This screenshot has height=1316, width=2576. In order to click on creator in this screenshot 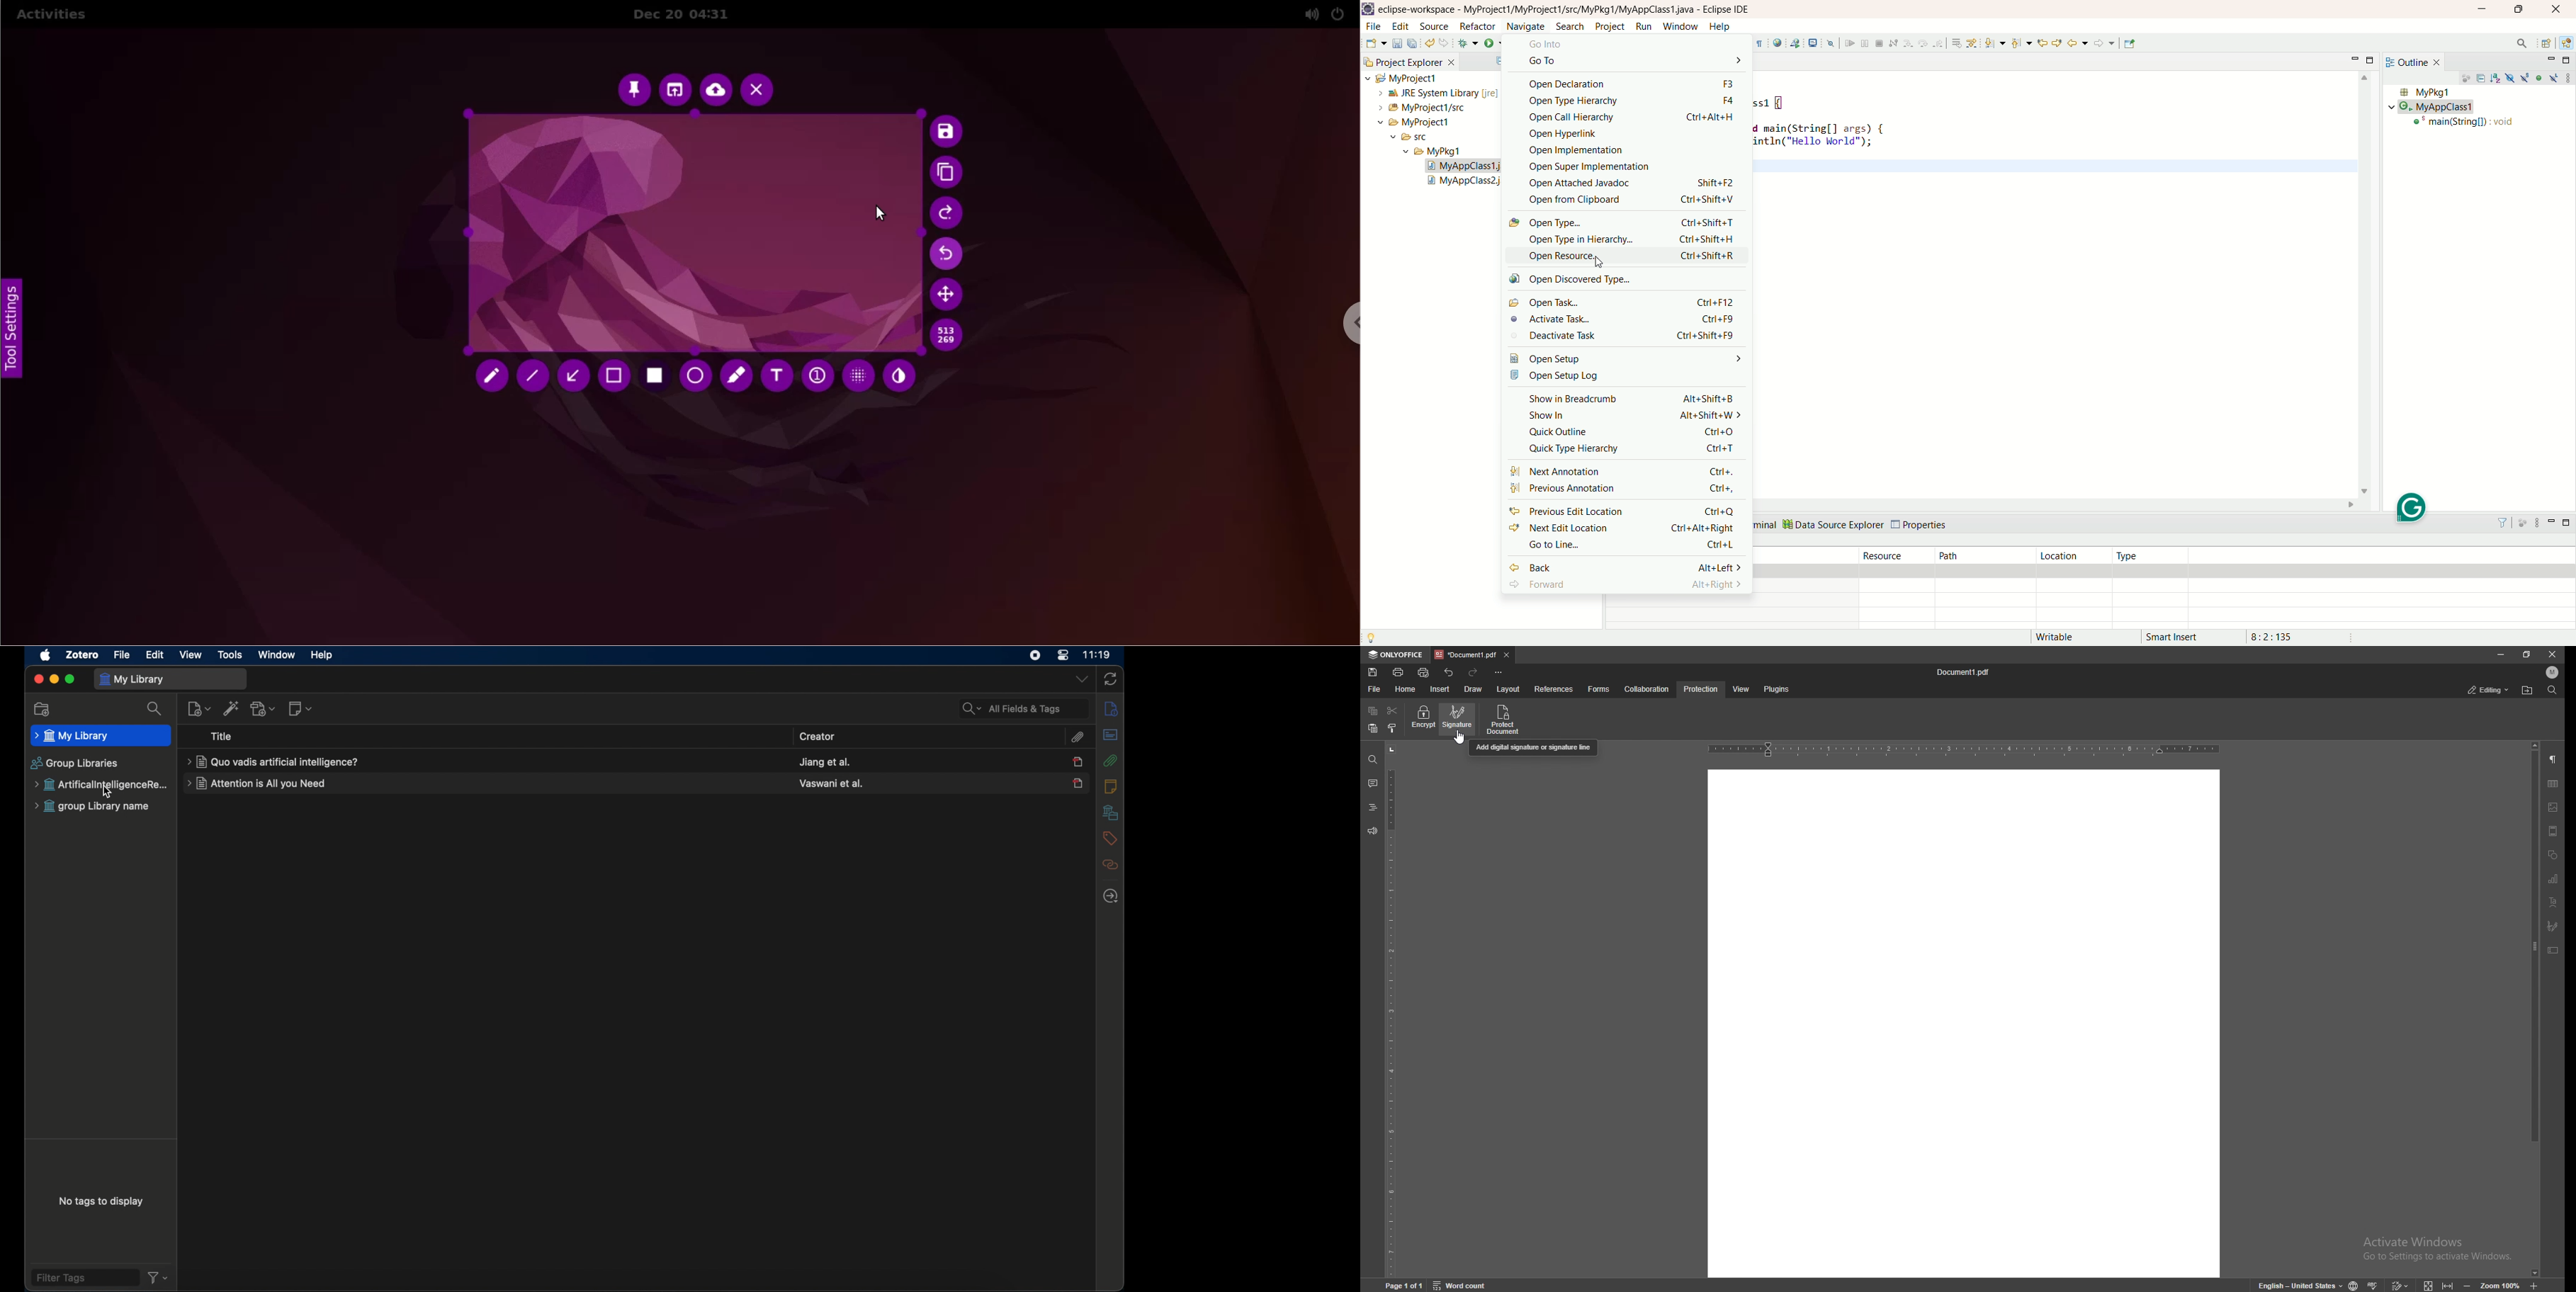, I will do `click(818, 737)`.